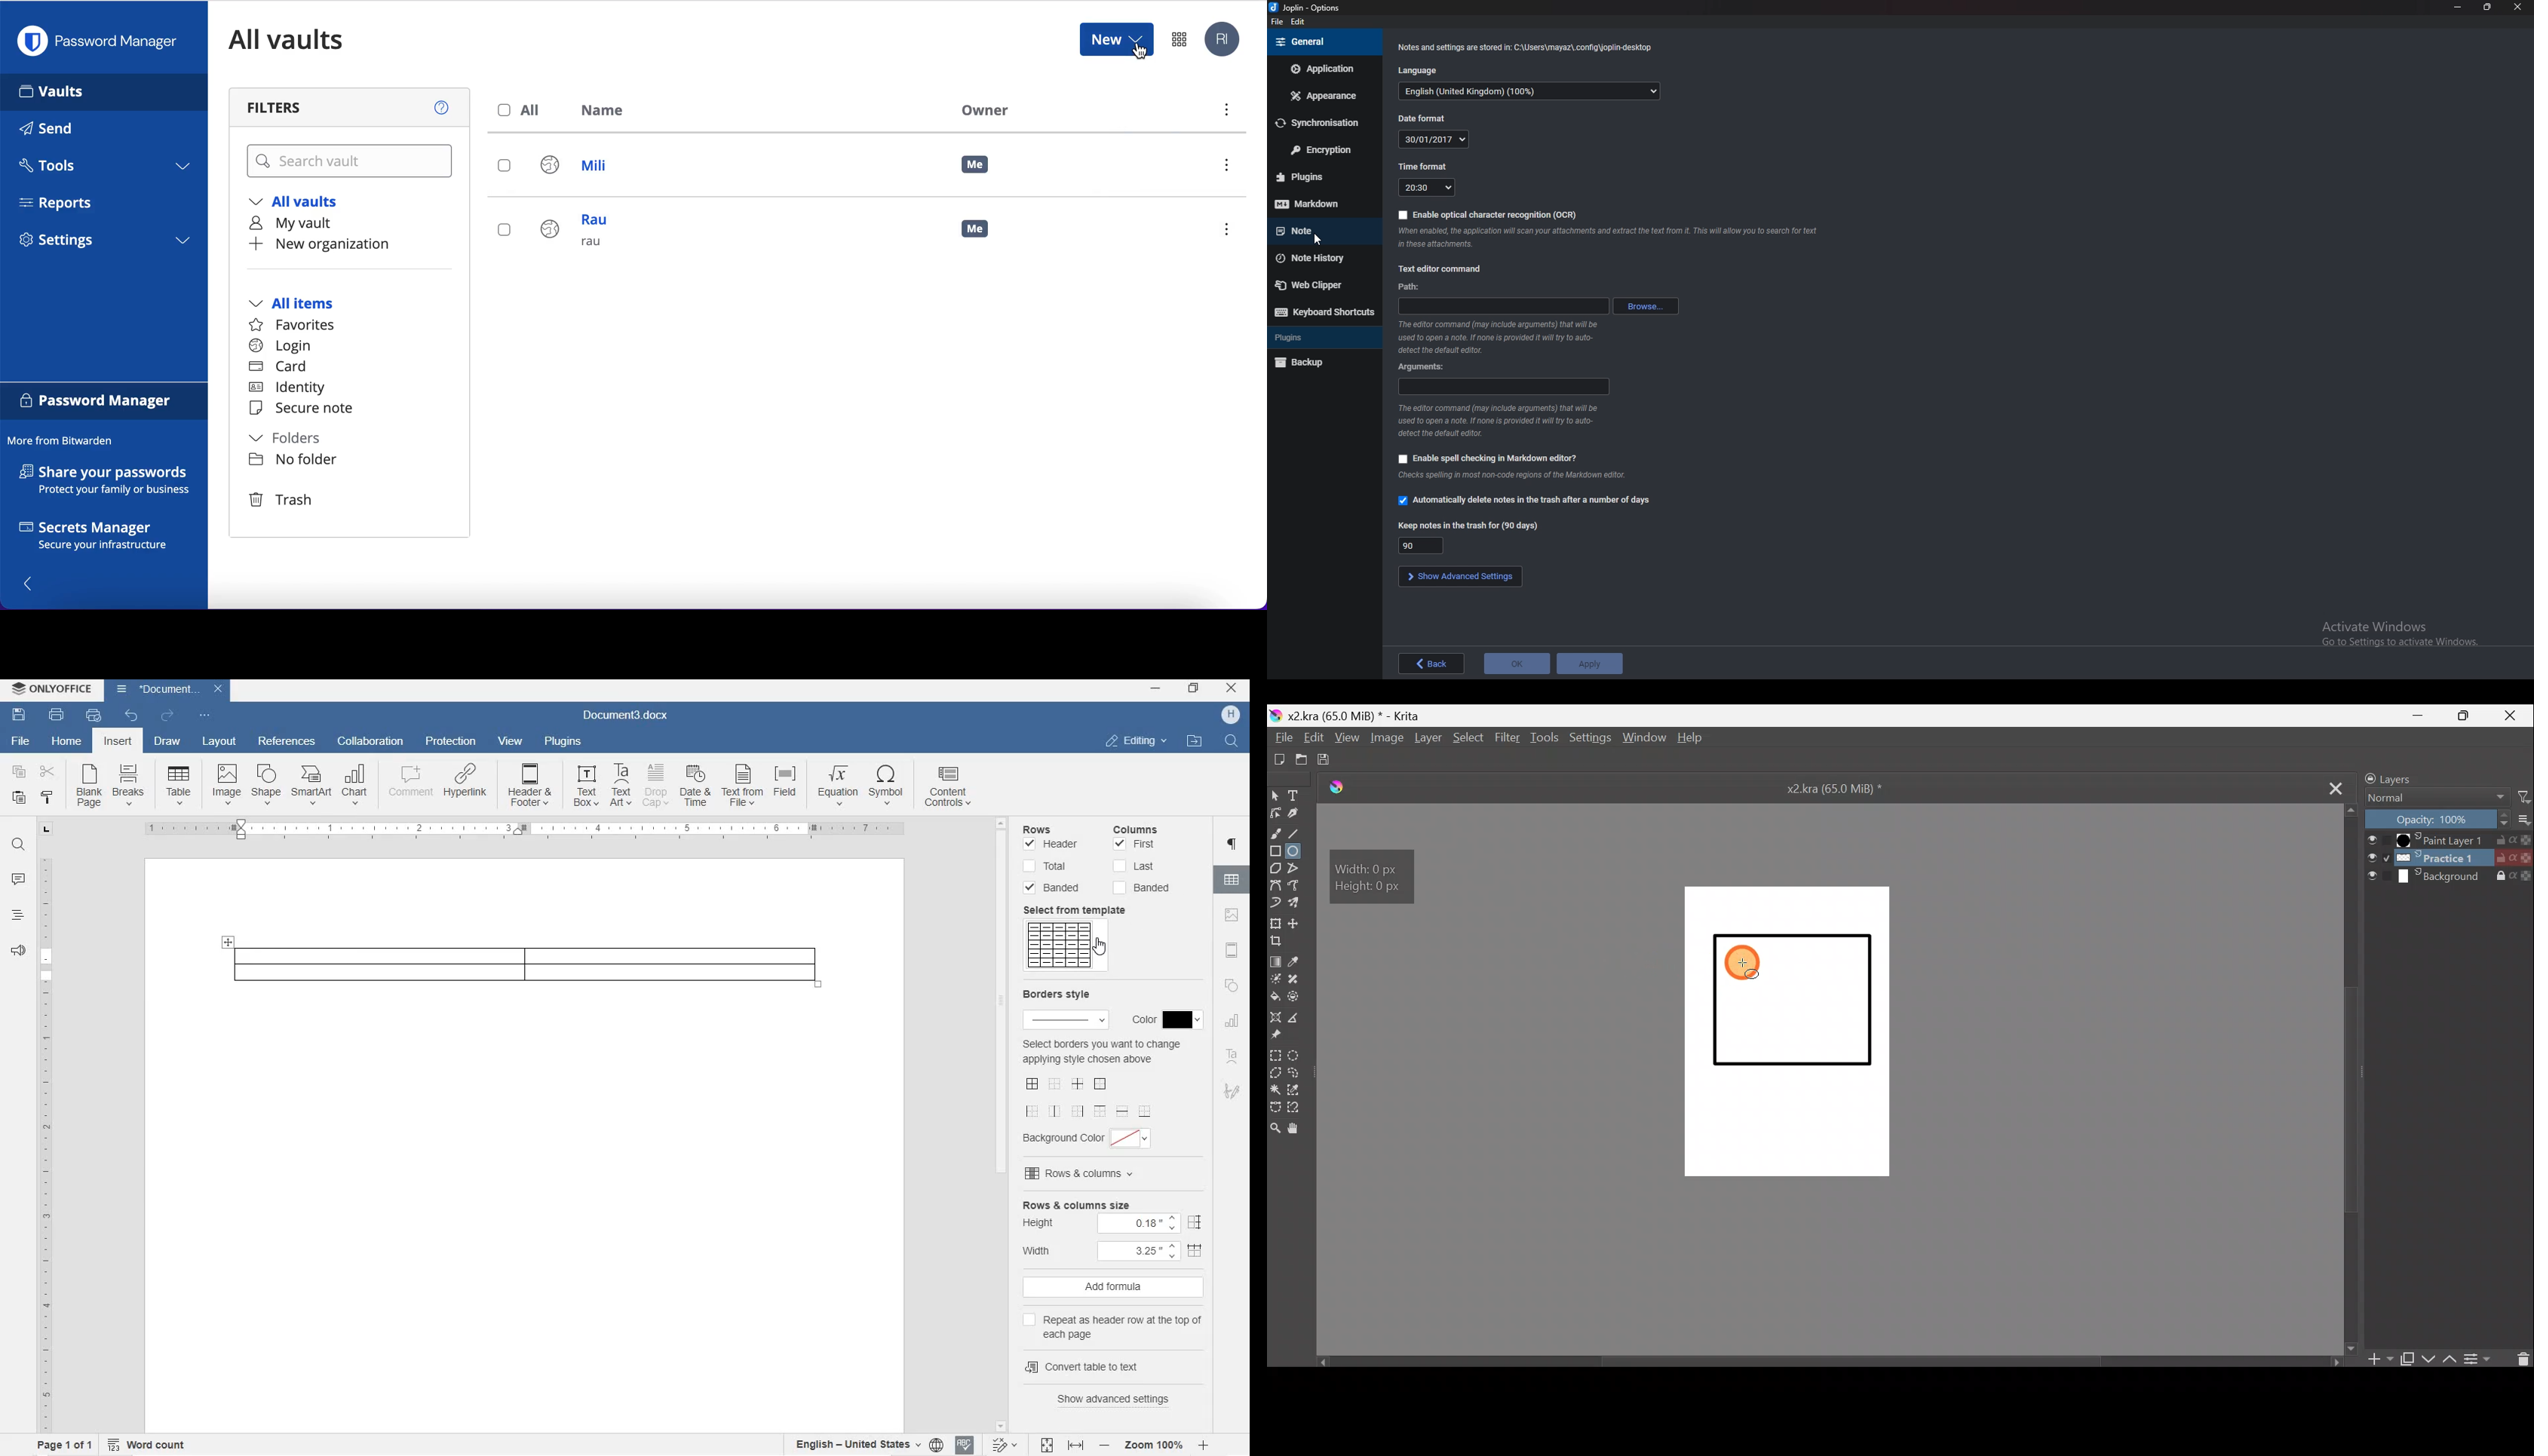  I want to click on Bezier curve tool, so click(1276, 885).